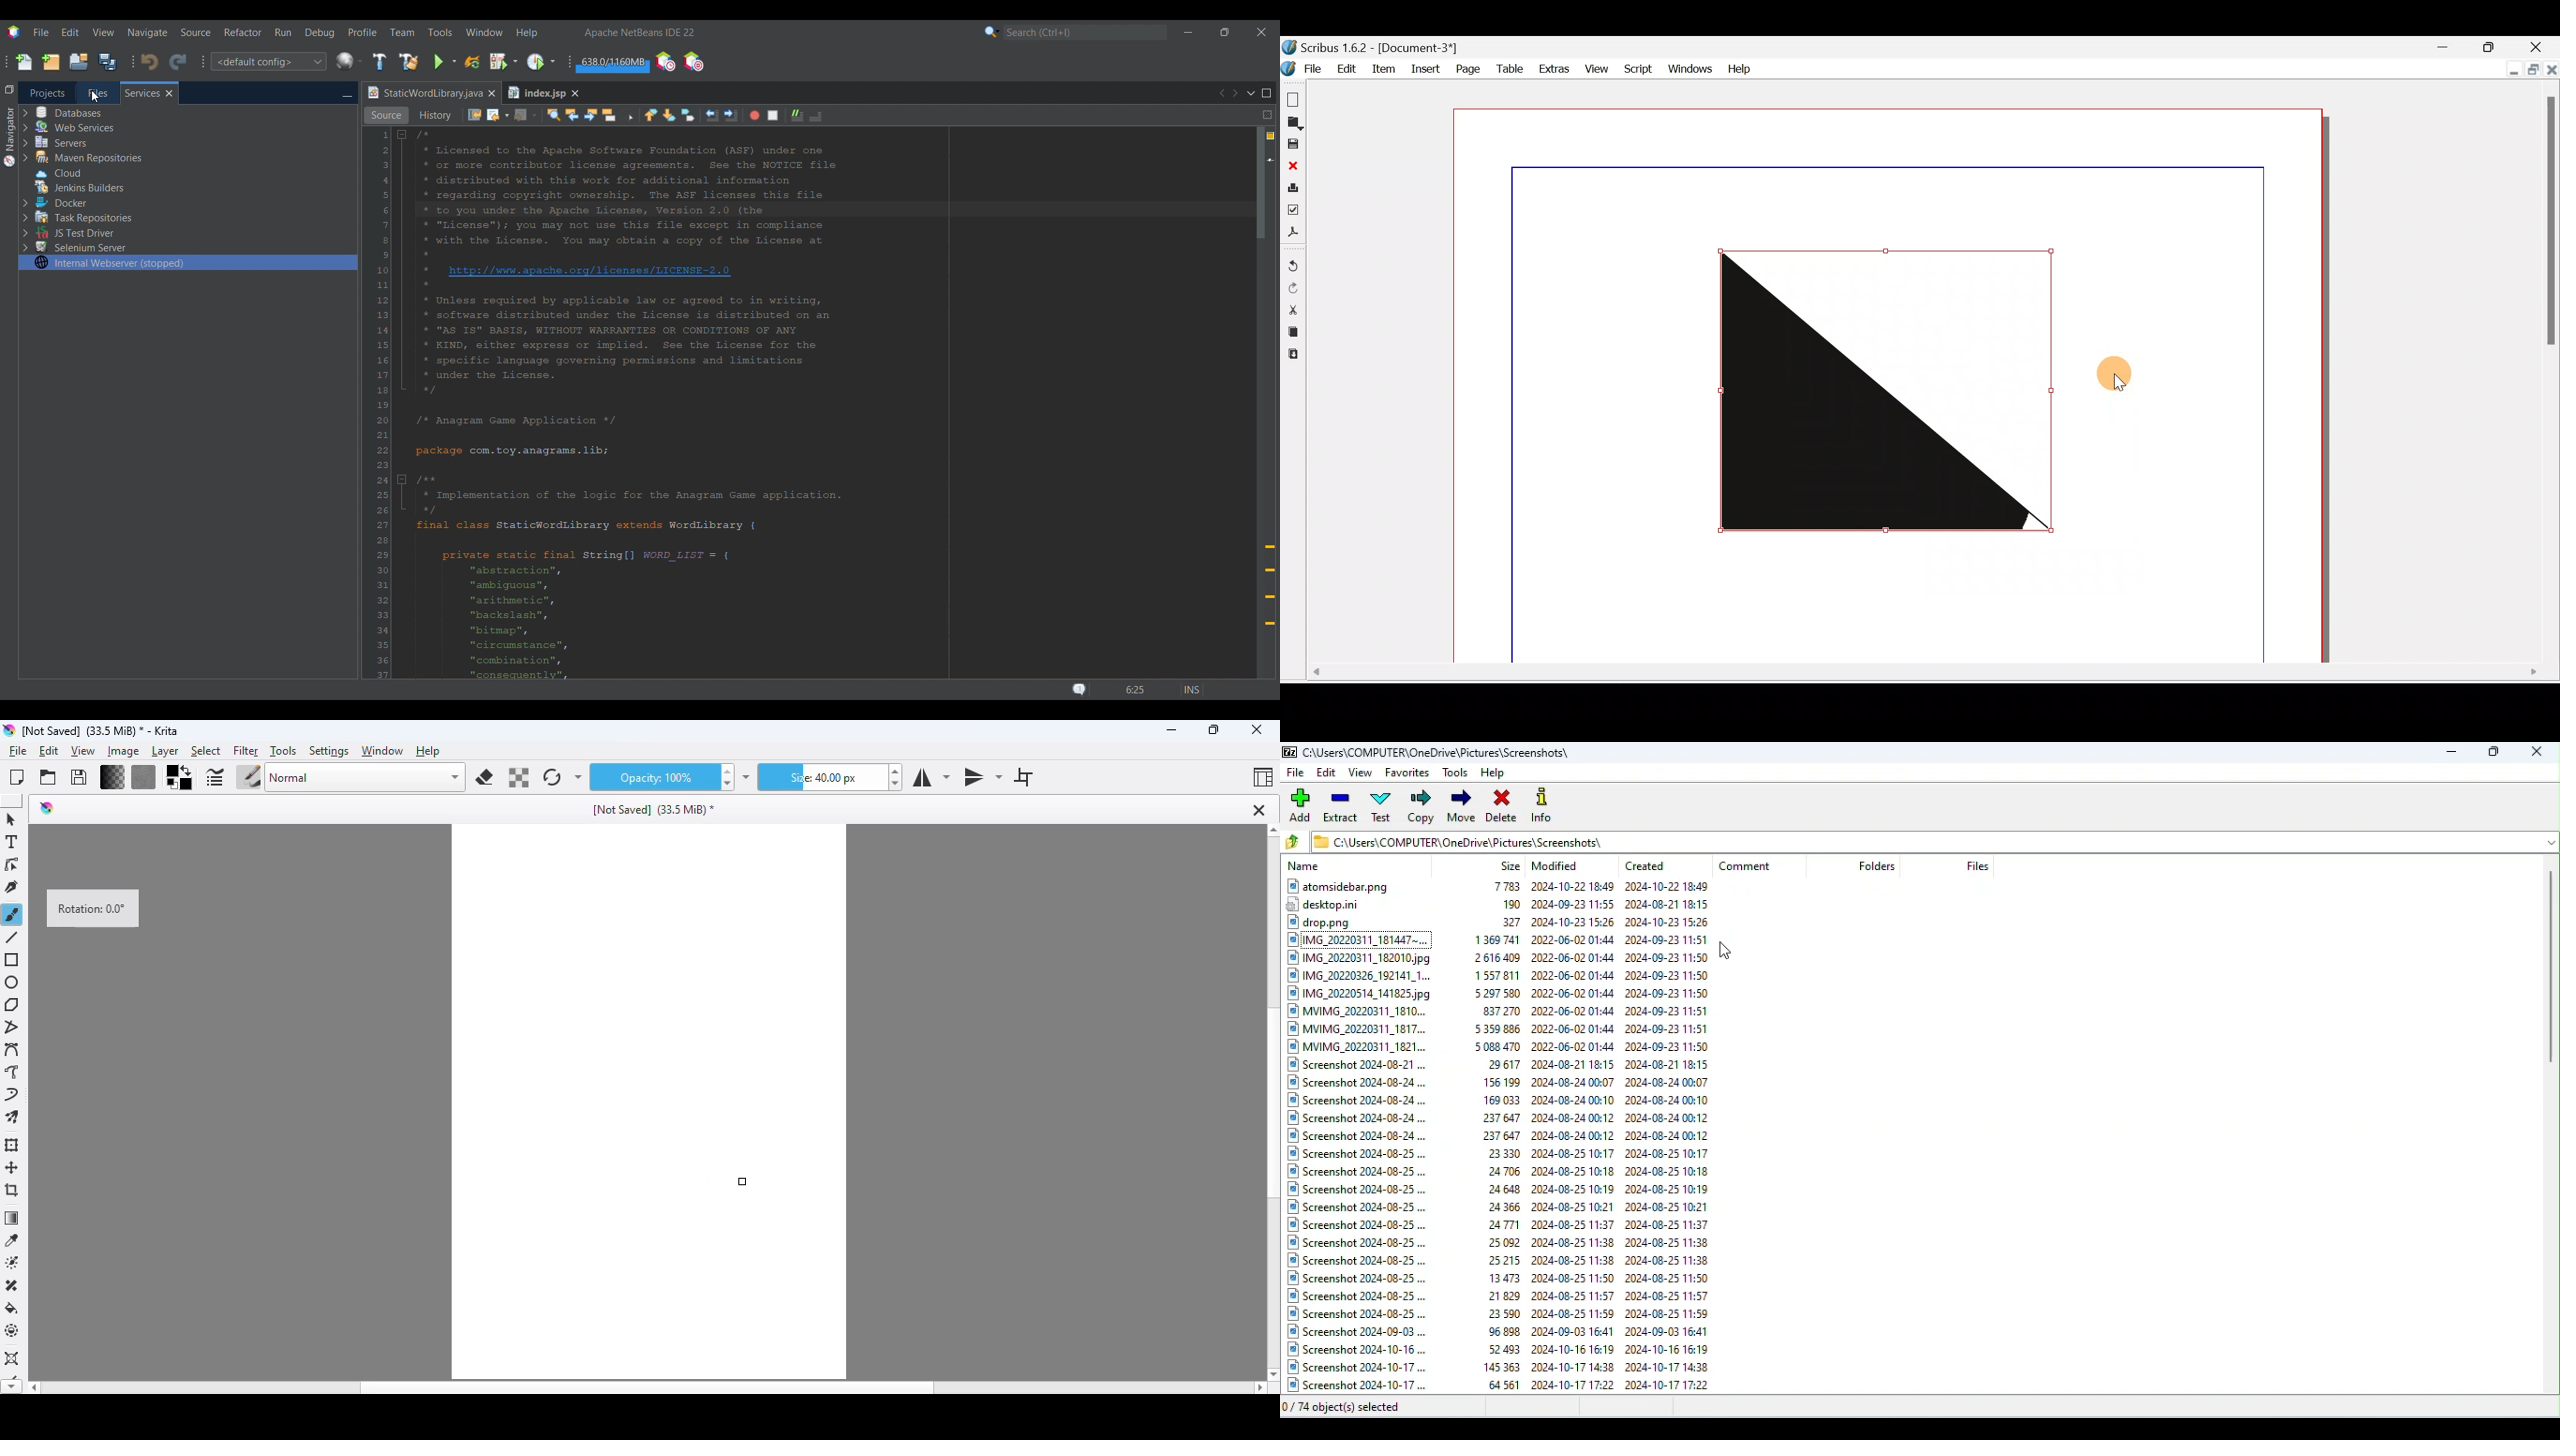 The width and height of the screenshot is (2576, 1456). I want to click on enclose and fill tool, so click(12, 1332).